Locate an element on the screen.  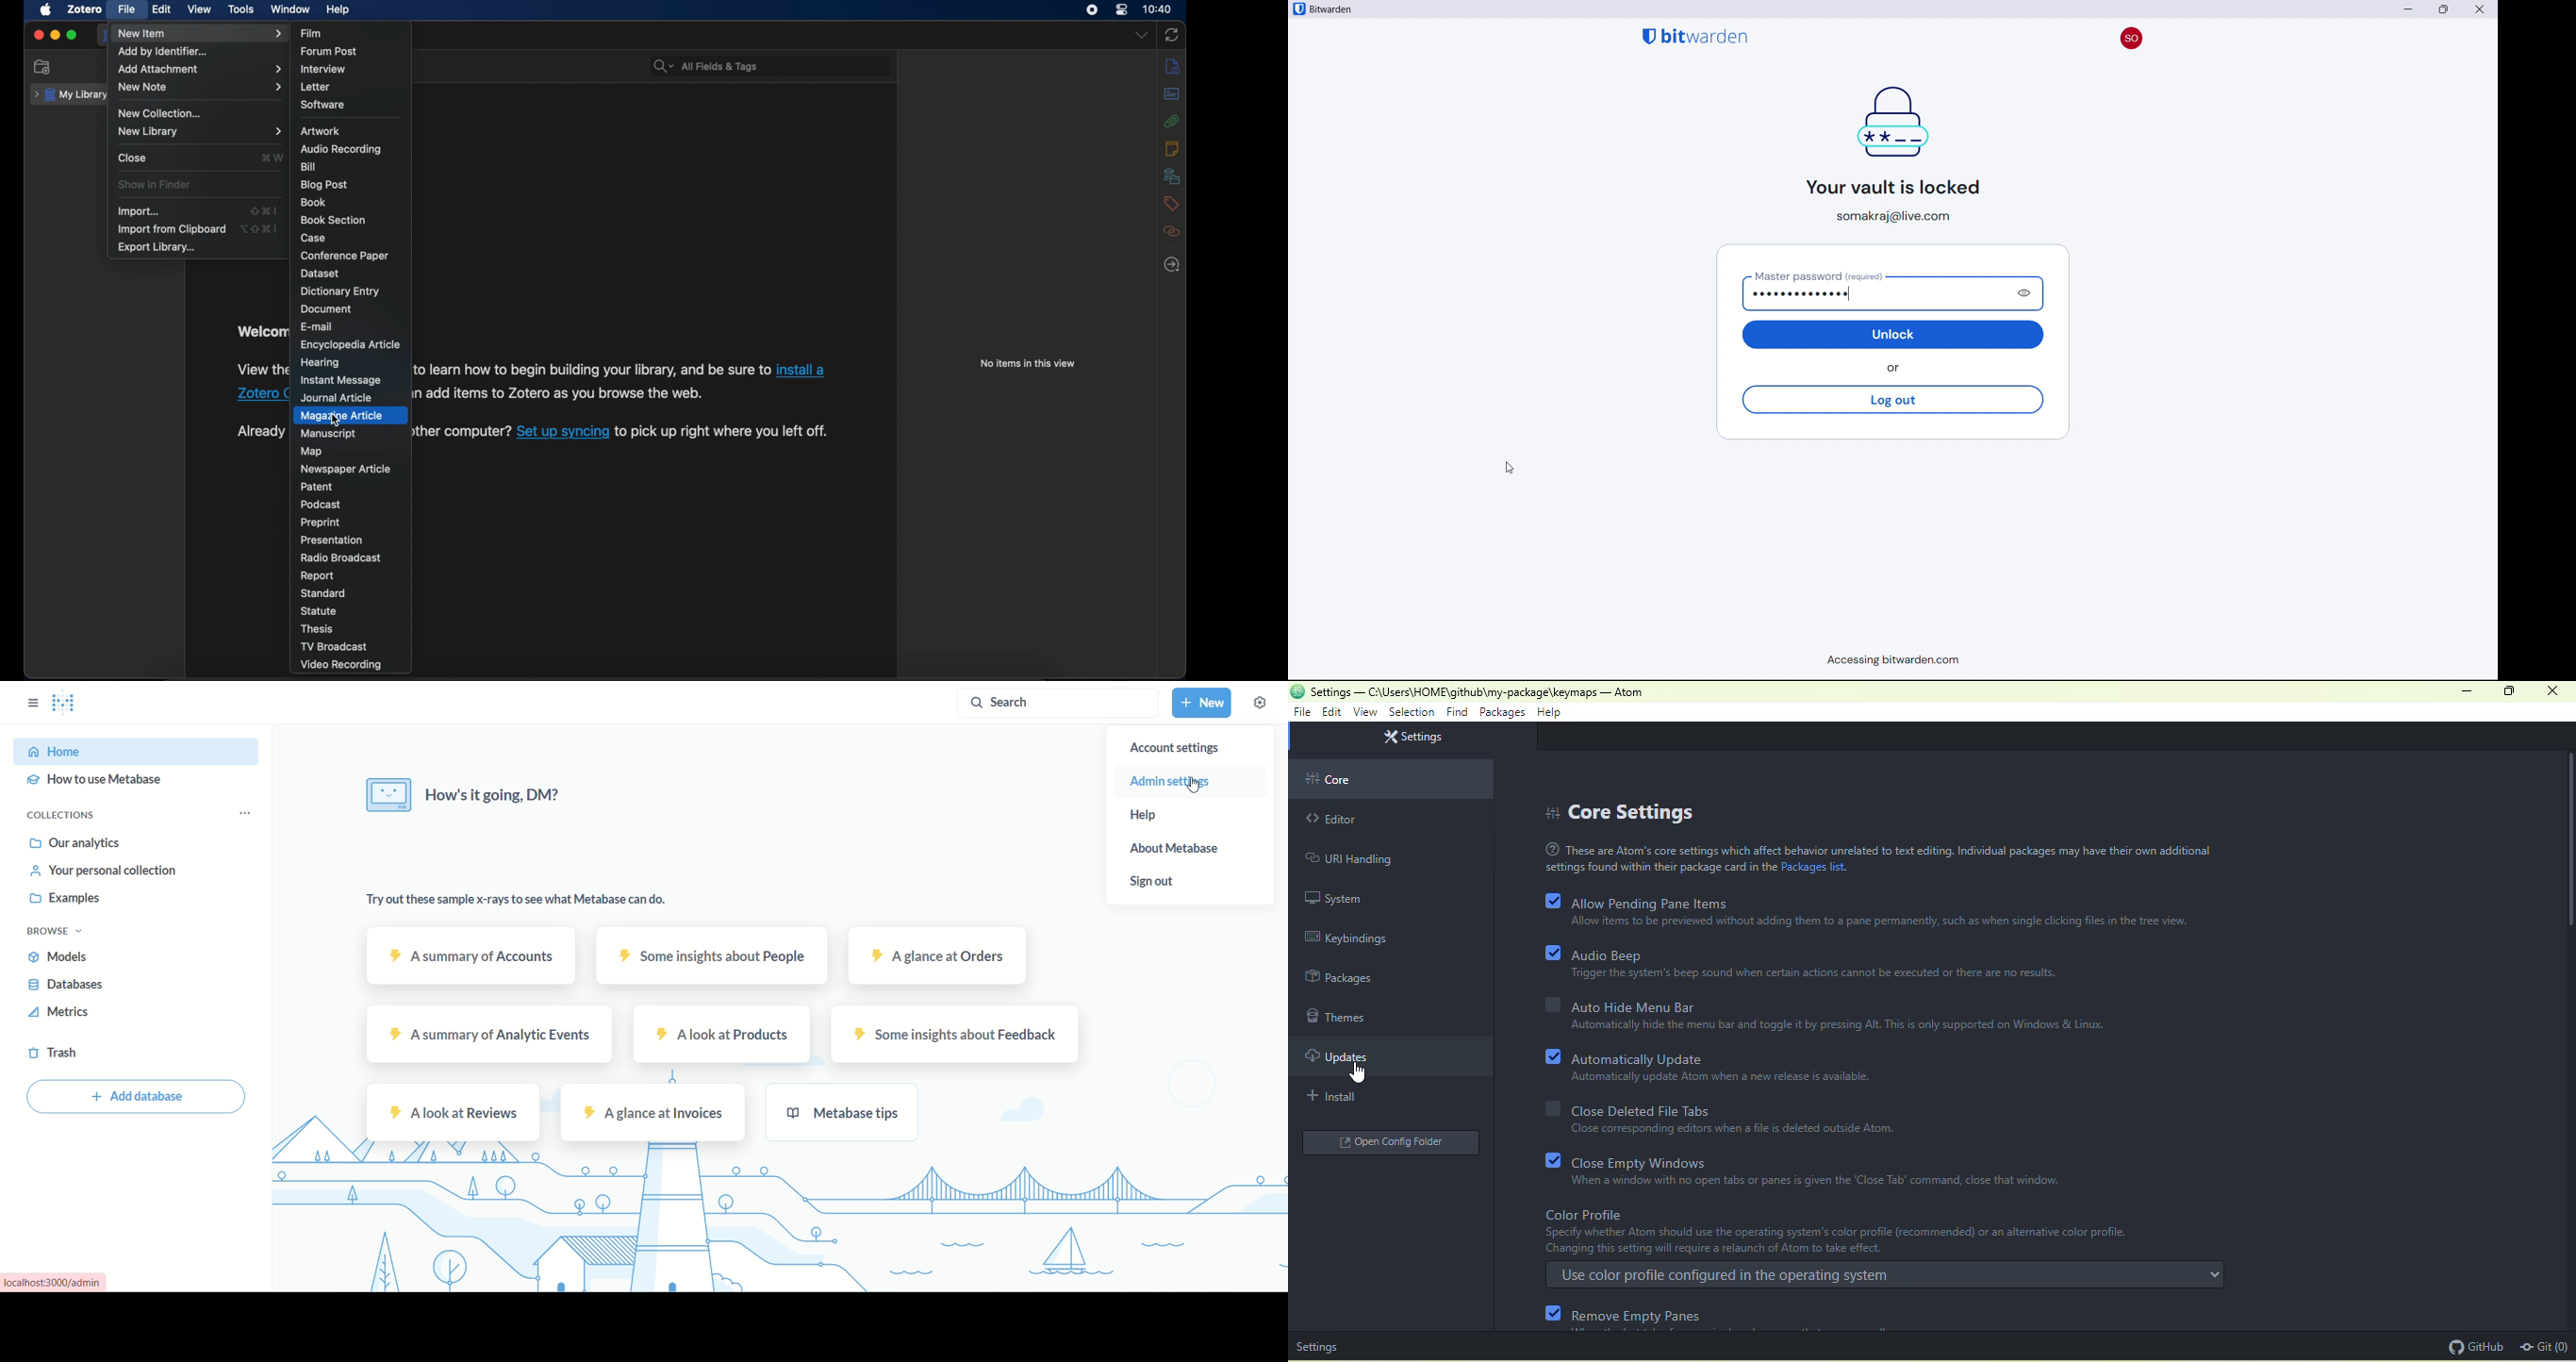
tools is located at coordinates (241, 9).